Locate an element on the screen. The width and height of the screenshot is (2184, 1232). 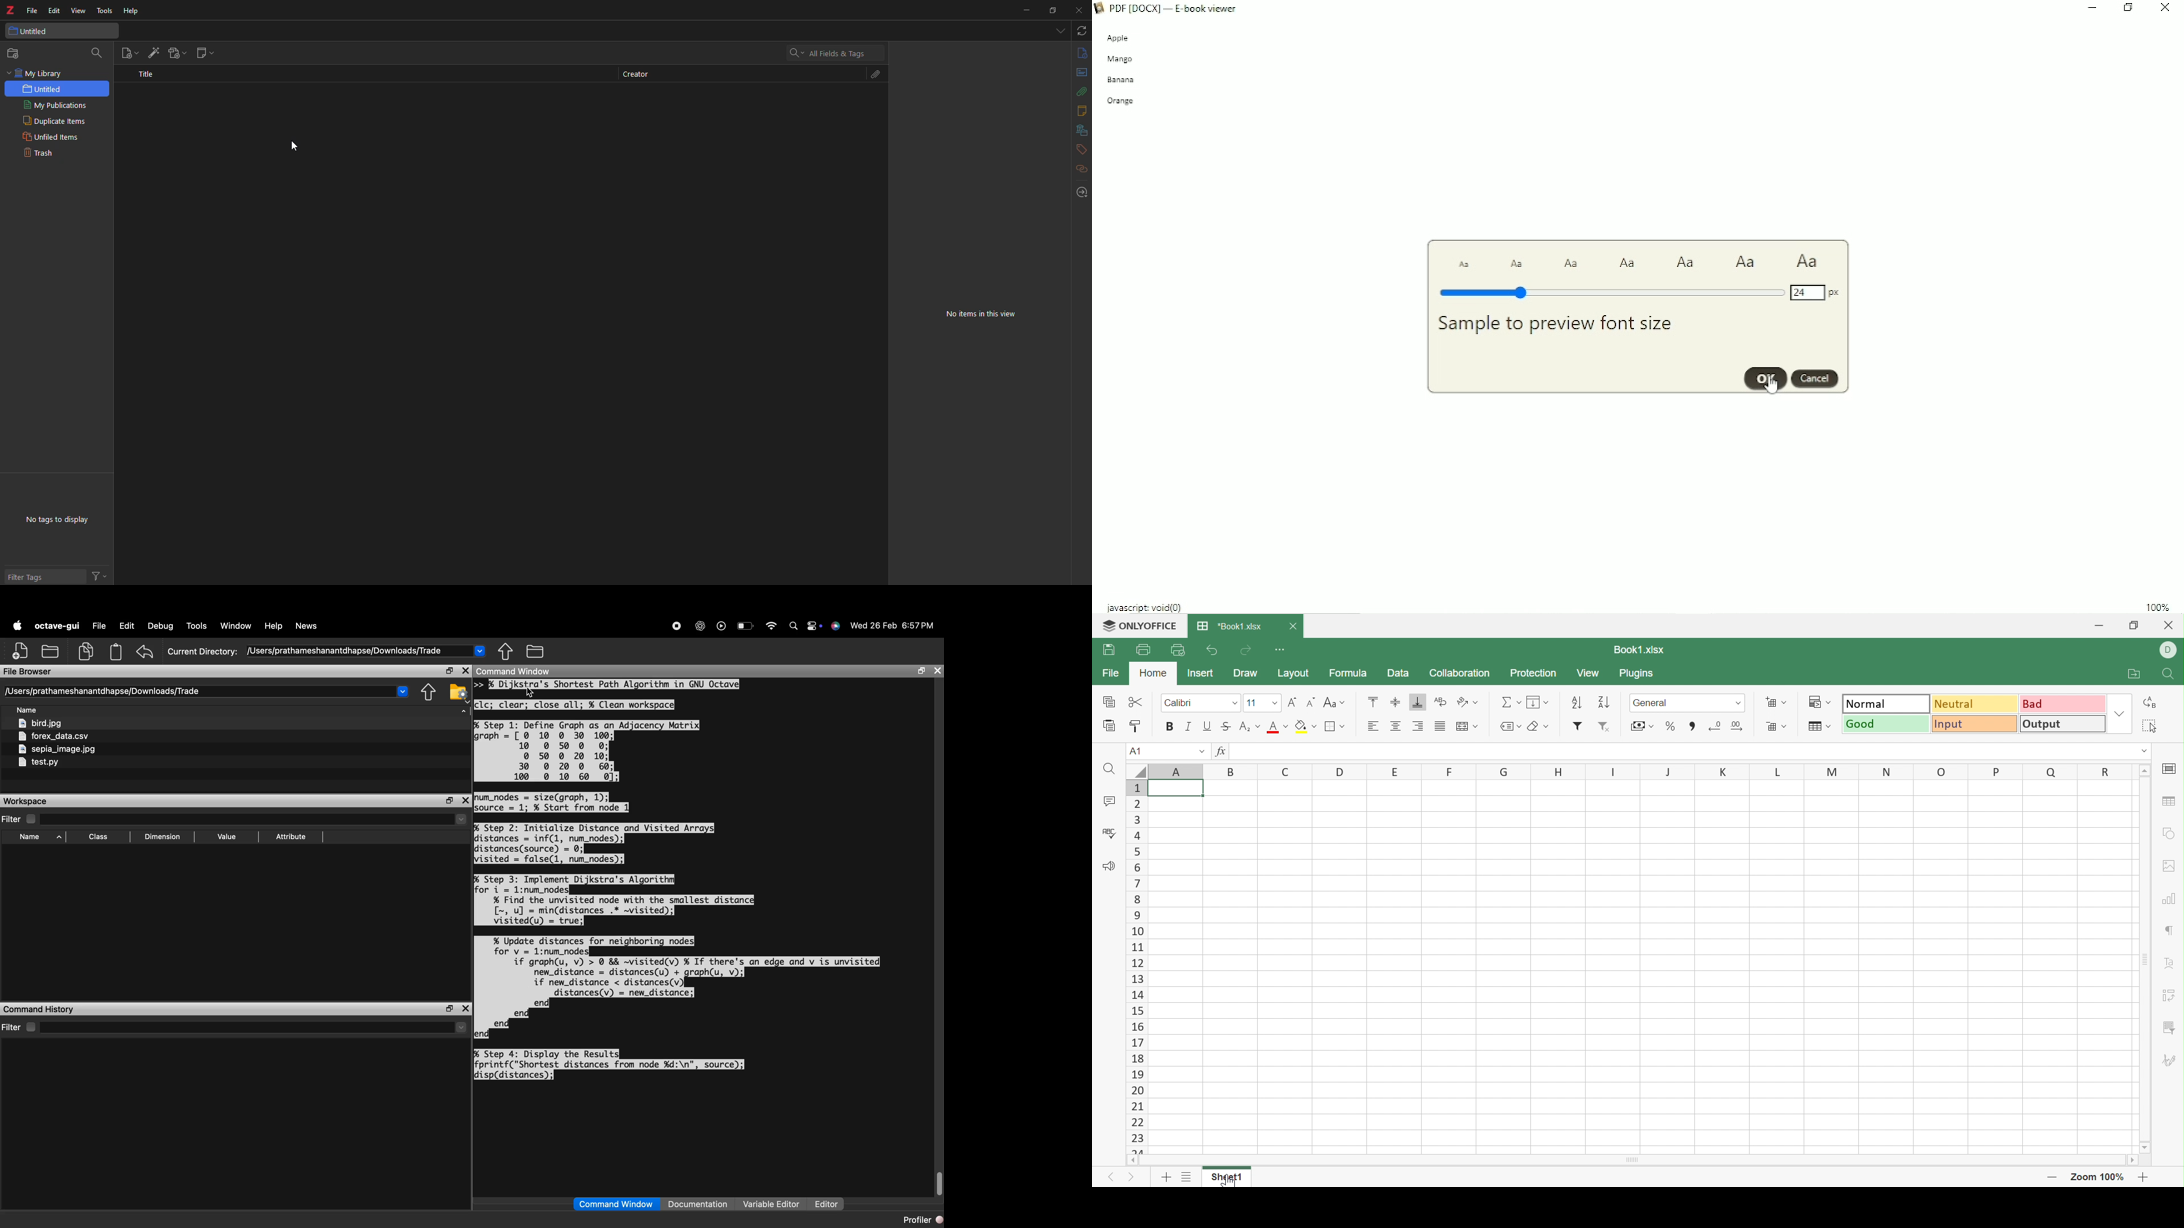
paste is located at coordinates (116, 651).